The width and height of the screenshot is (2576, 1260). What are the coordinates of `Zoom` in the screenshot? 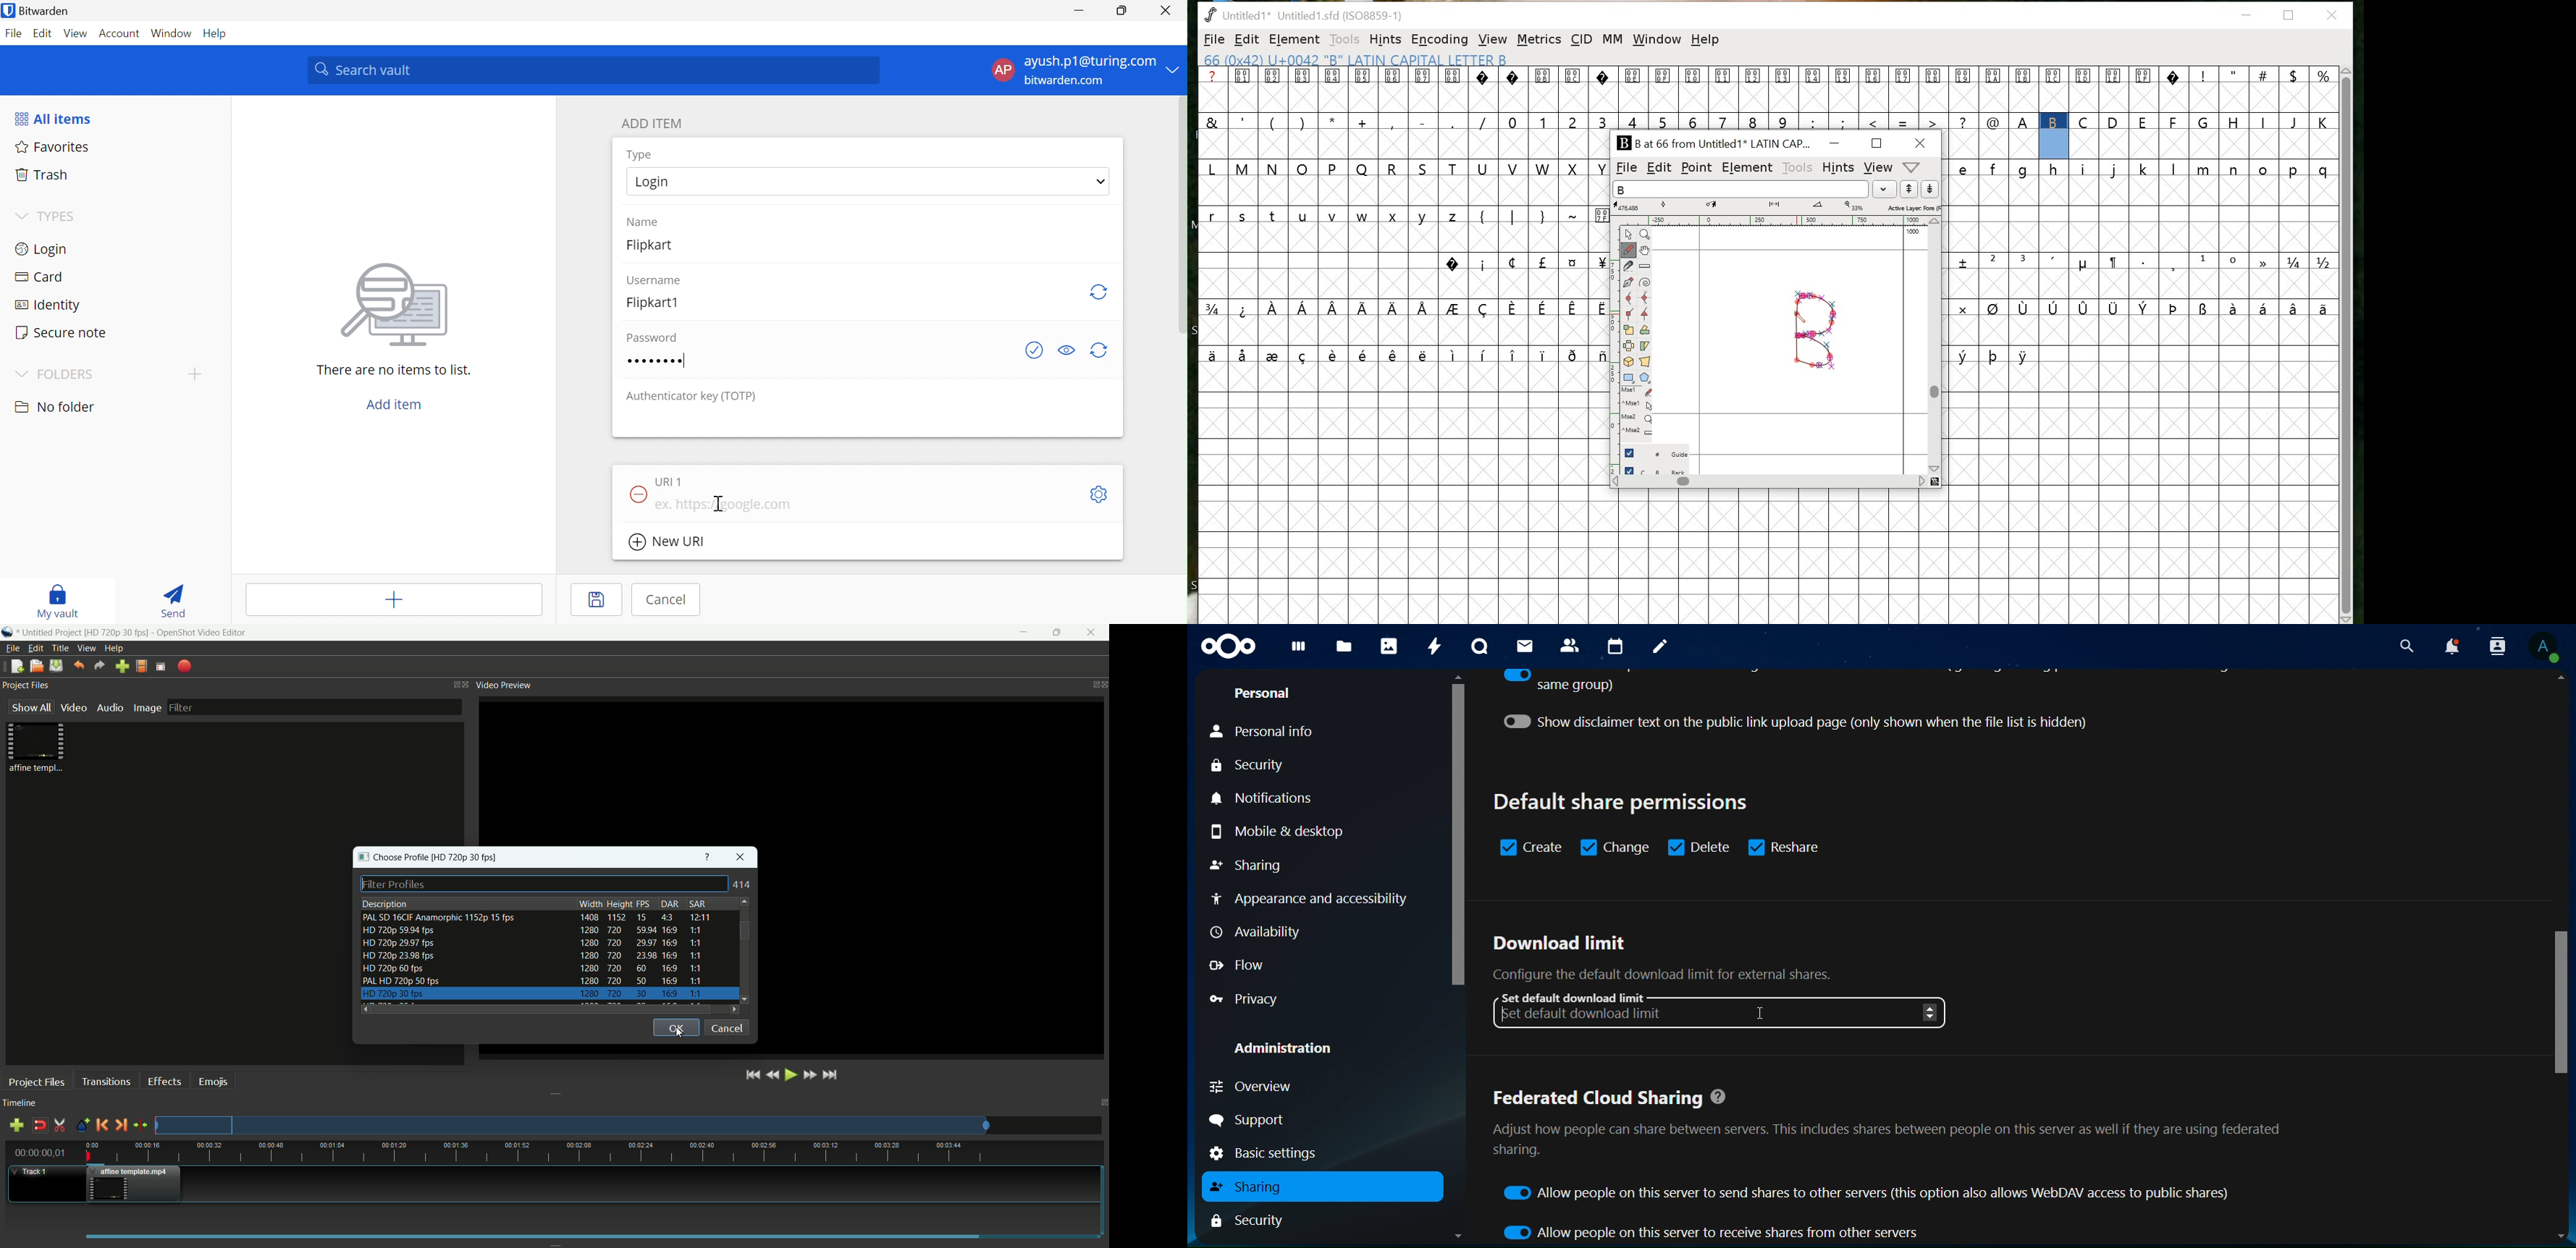 It's located at (1646, 235).